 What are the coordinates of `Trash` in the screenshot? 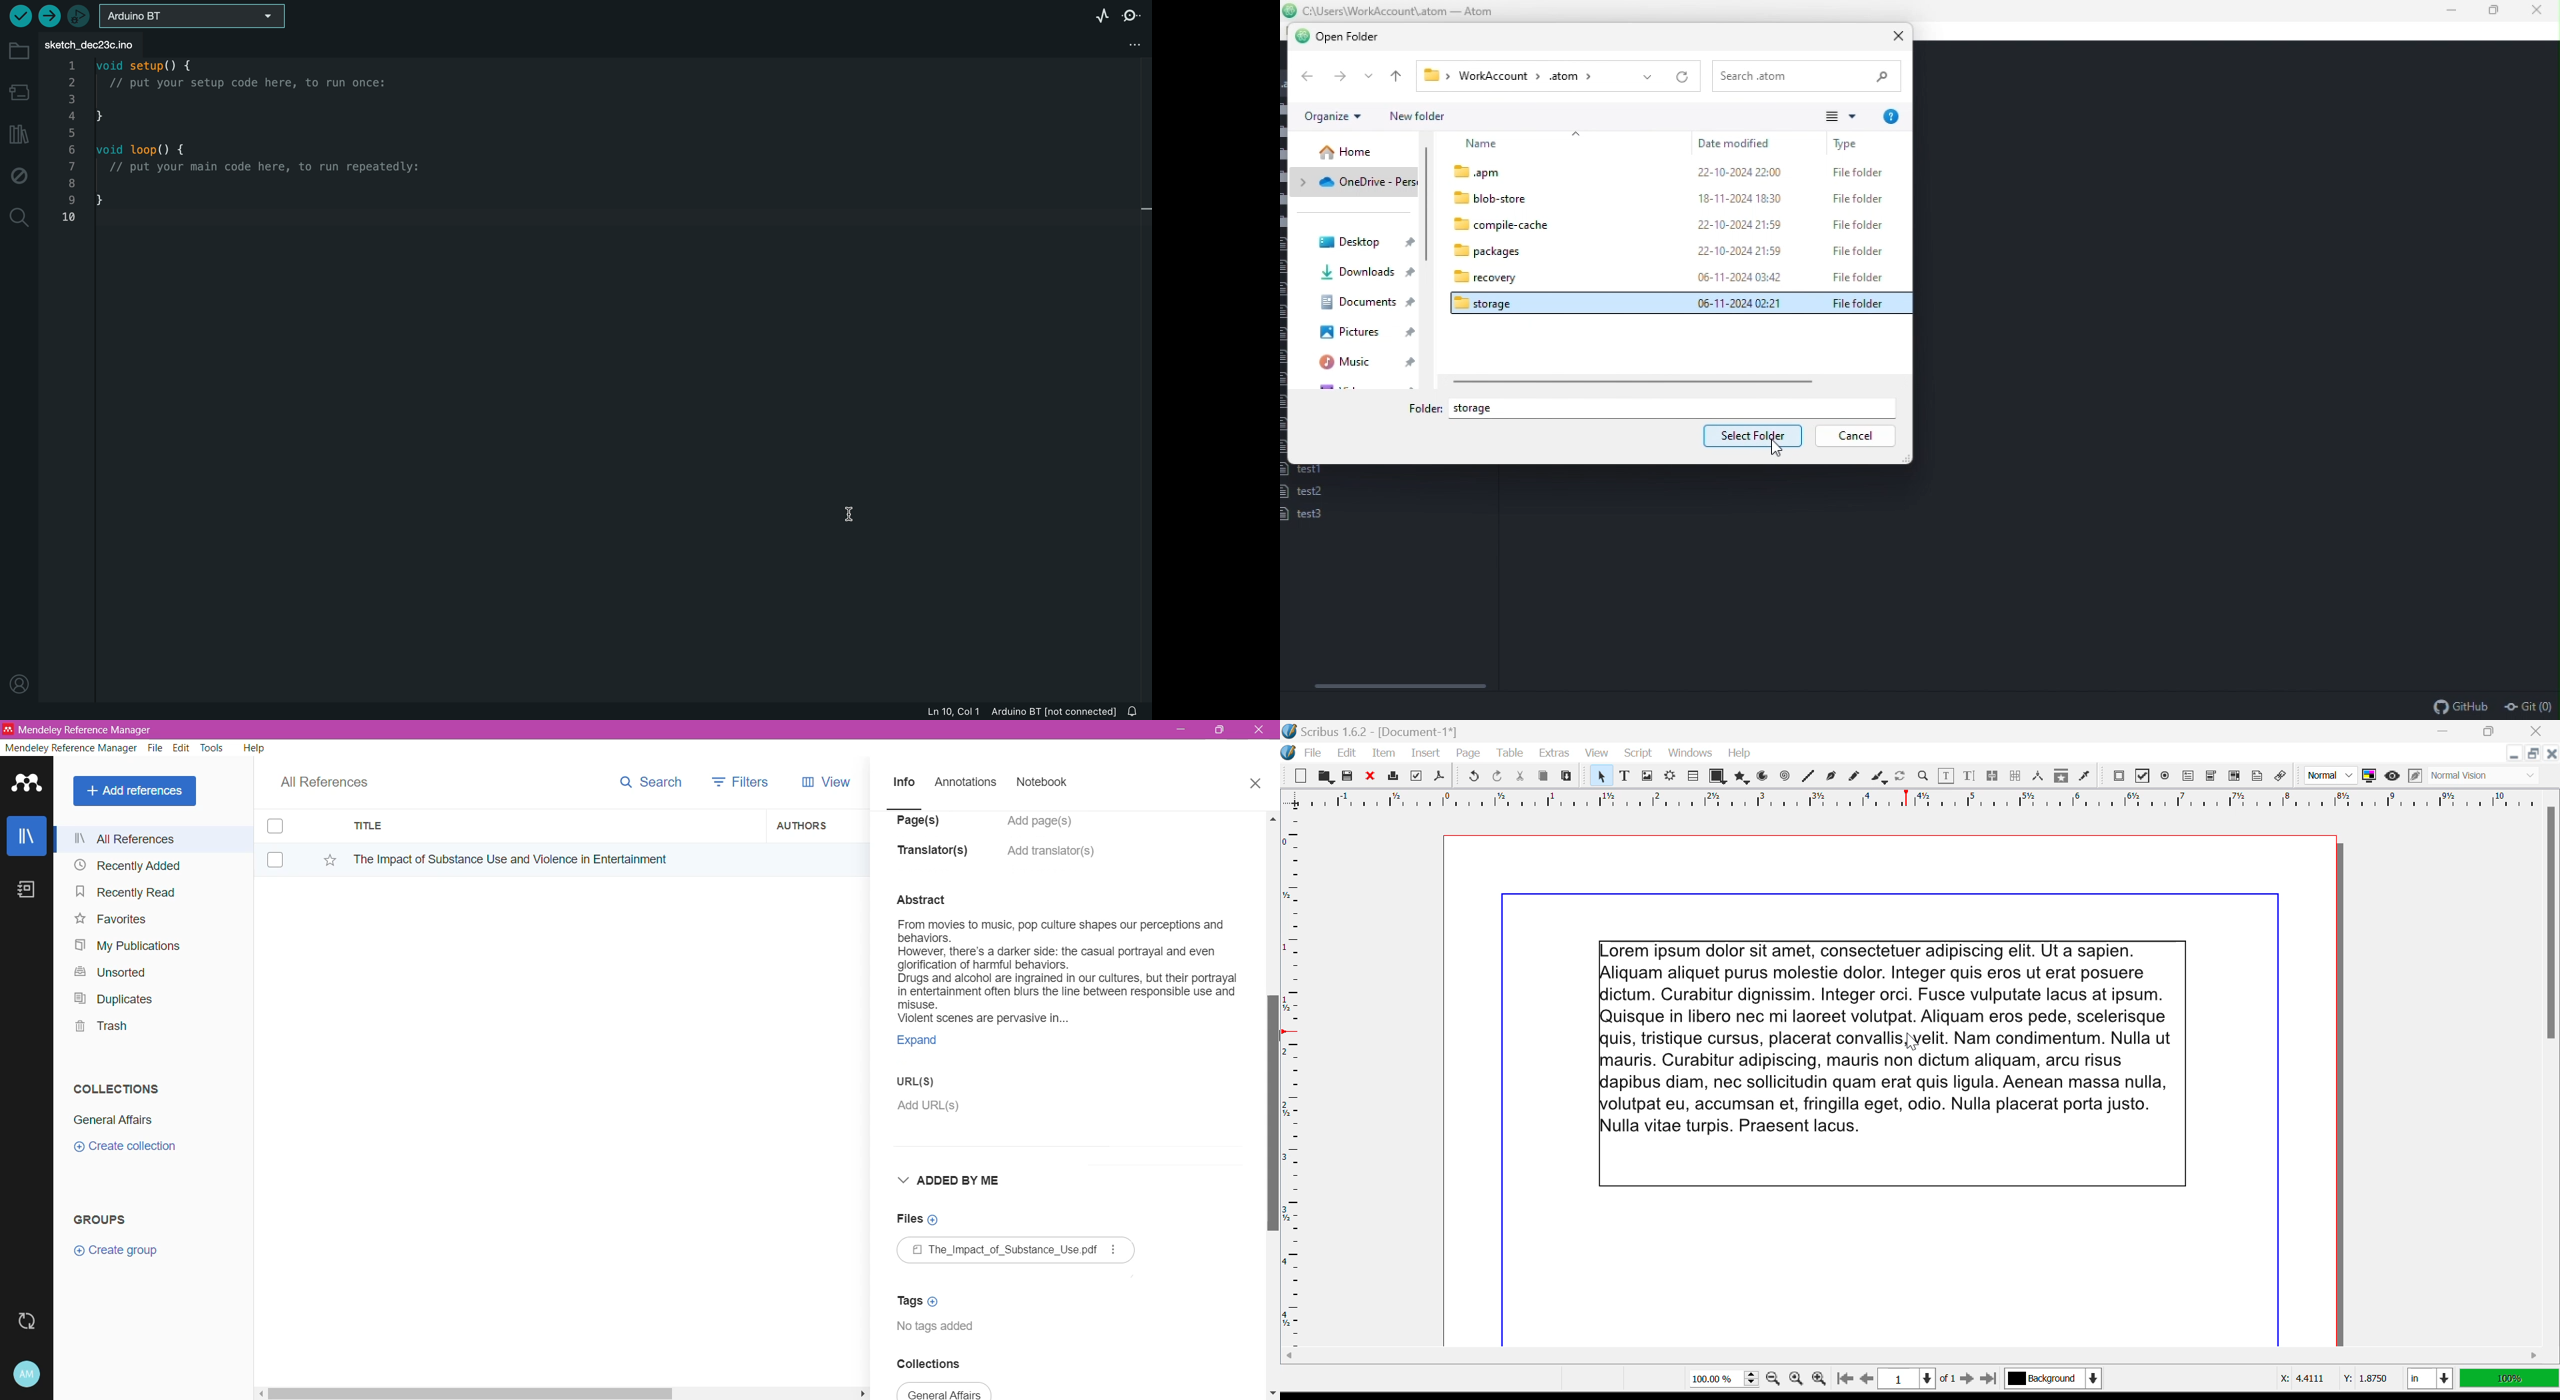 It's located at (97, 1028).